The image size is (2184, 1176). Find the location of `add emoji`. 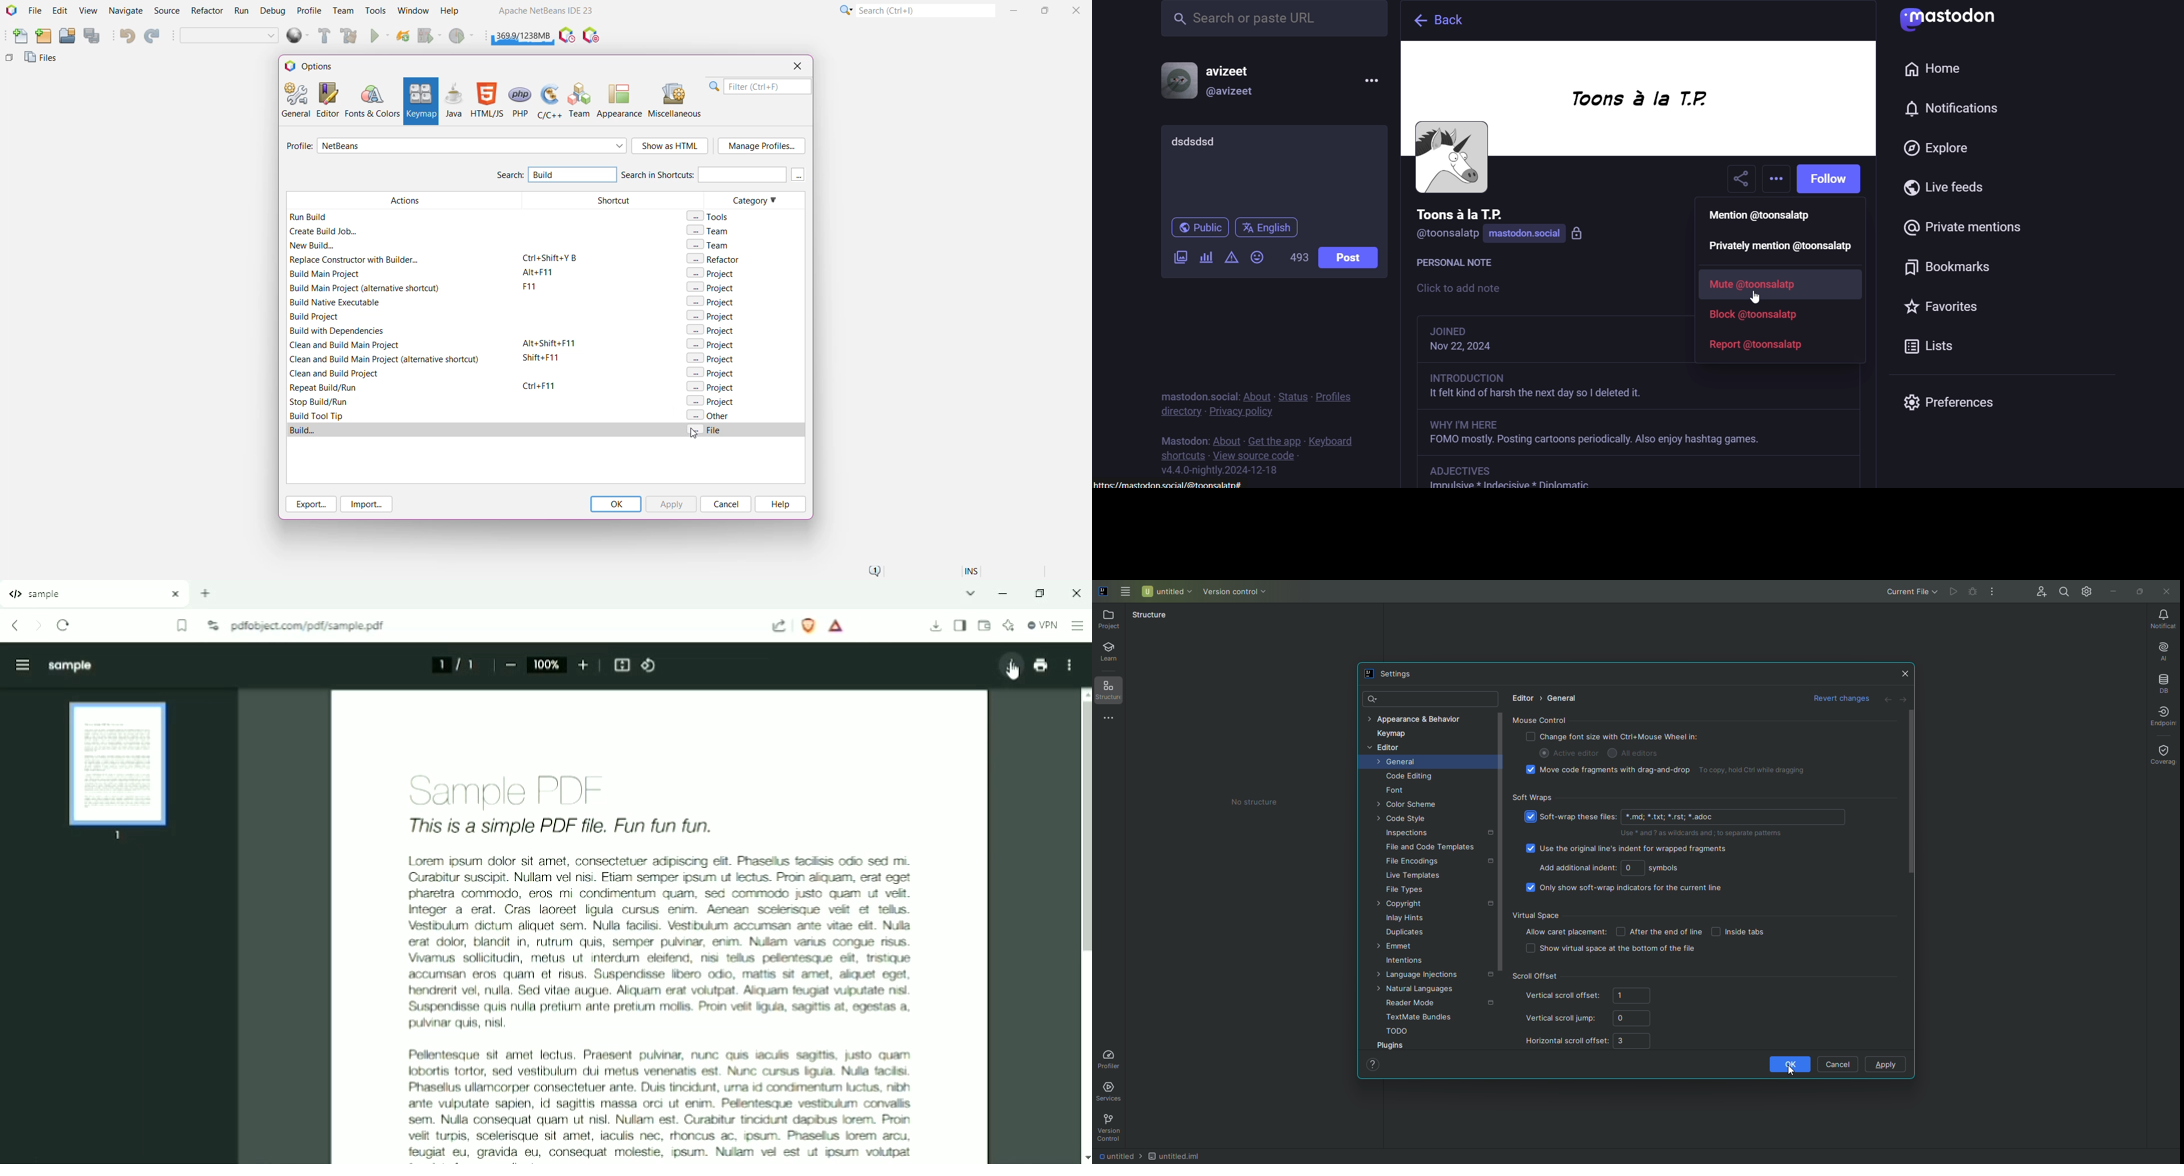

add emoji is located at coordinates (1259, 257).